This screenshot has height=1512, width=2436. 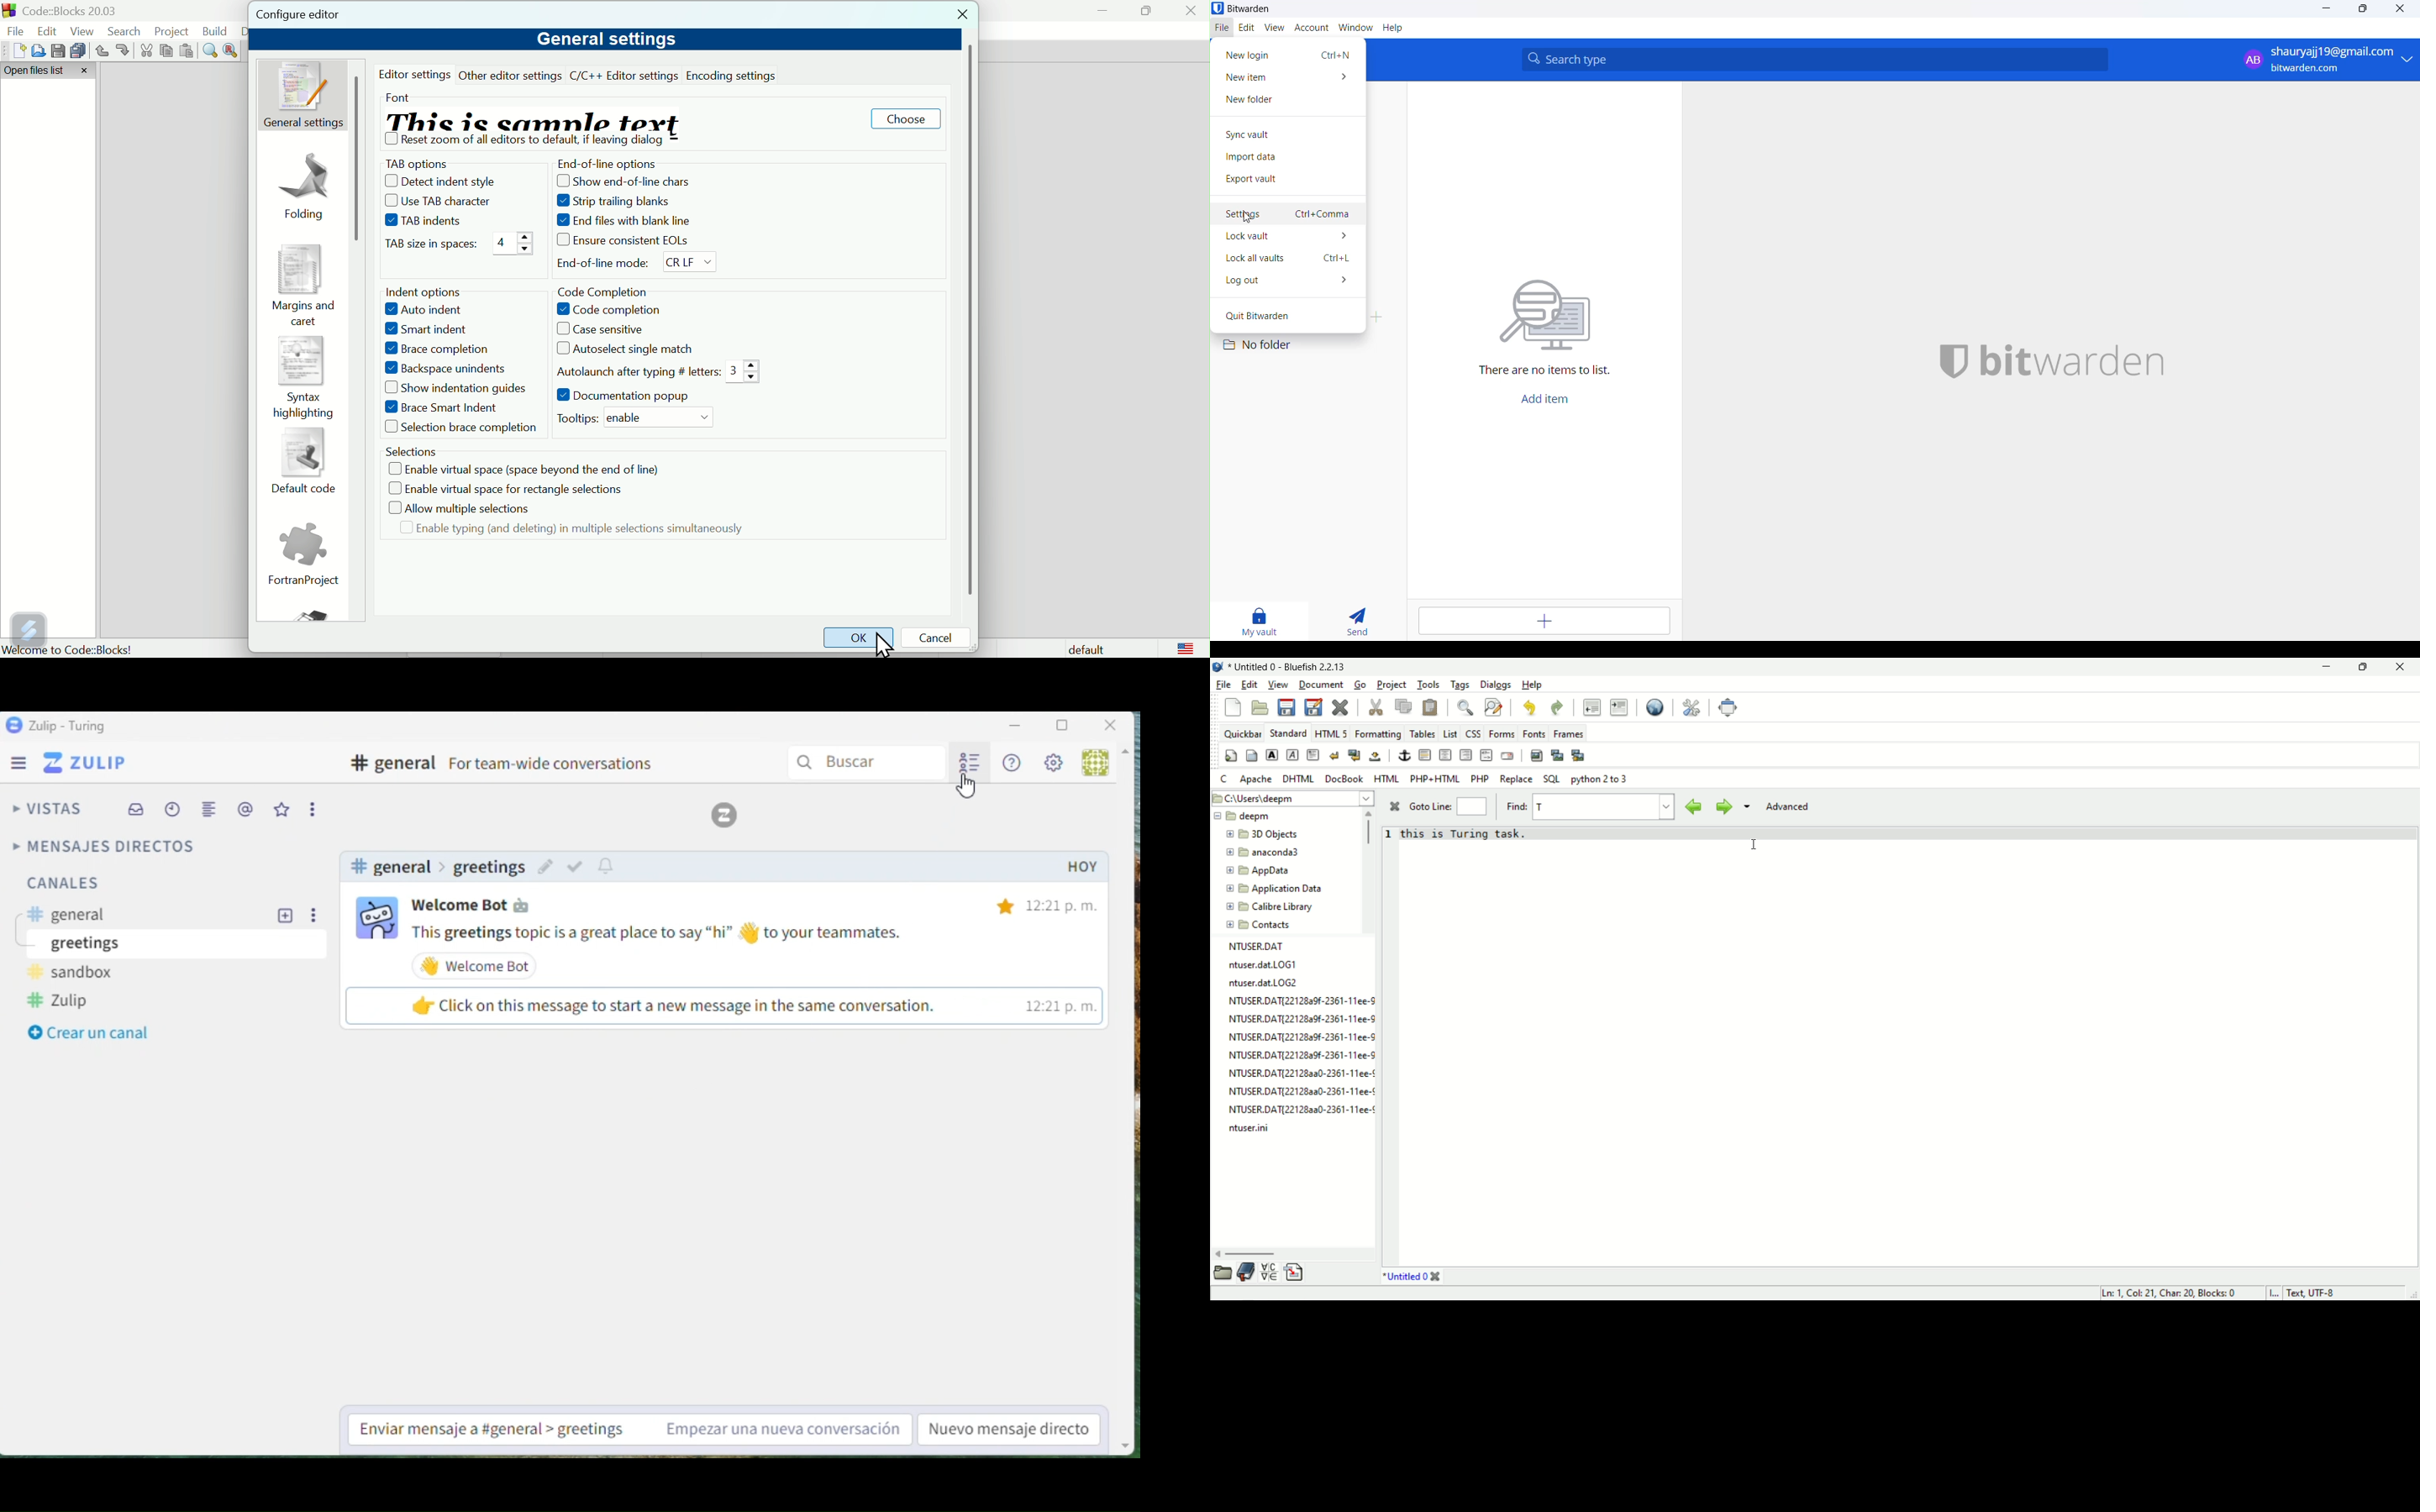 What do you see at coordinates (1793, 805) in the screenshot?
I see `advanced` at bounding box center [1793, 805].